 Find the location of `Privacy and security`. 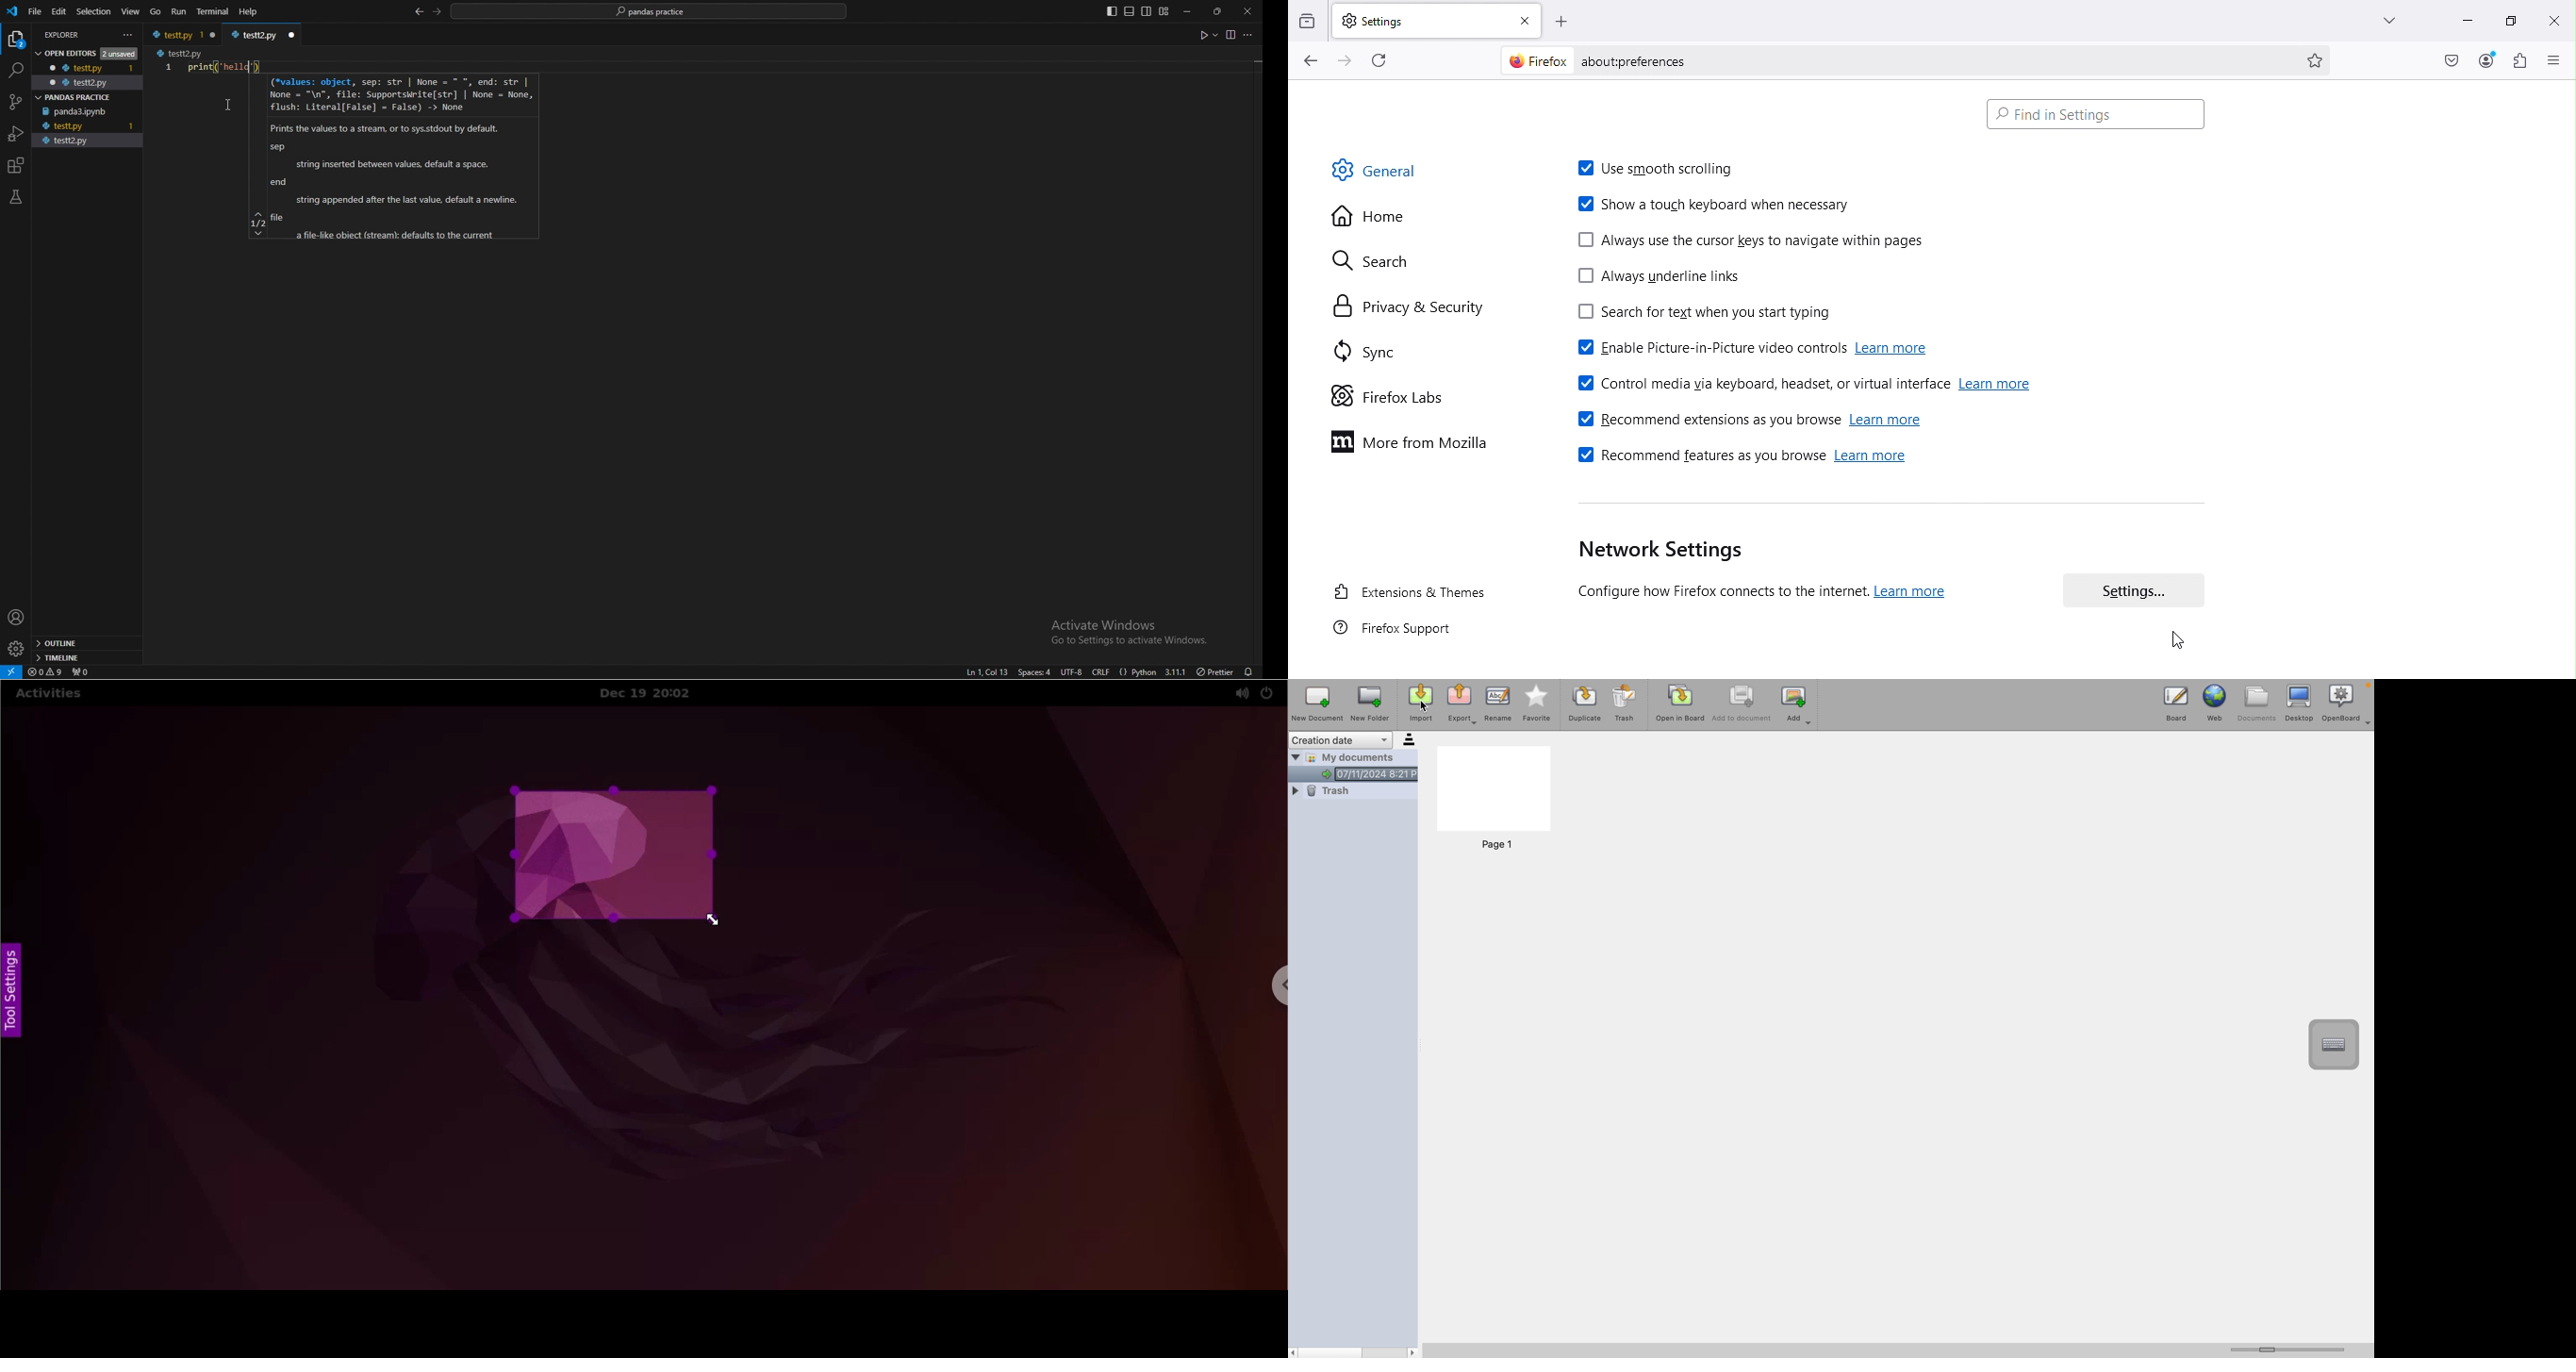

Privacy and security is located at coordinates (1400, 306).